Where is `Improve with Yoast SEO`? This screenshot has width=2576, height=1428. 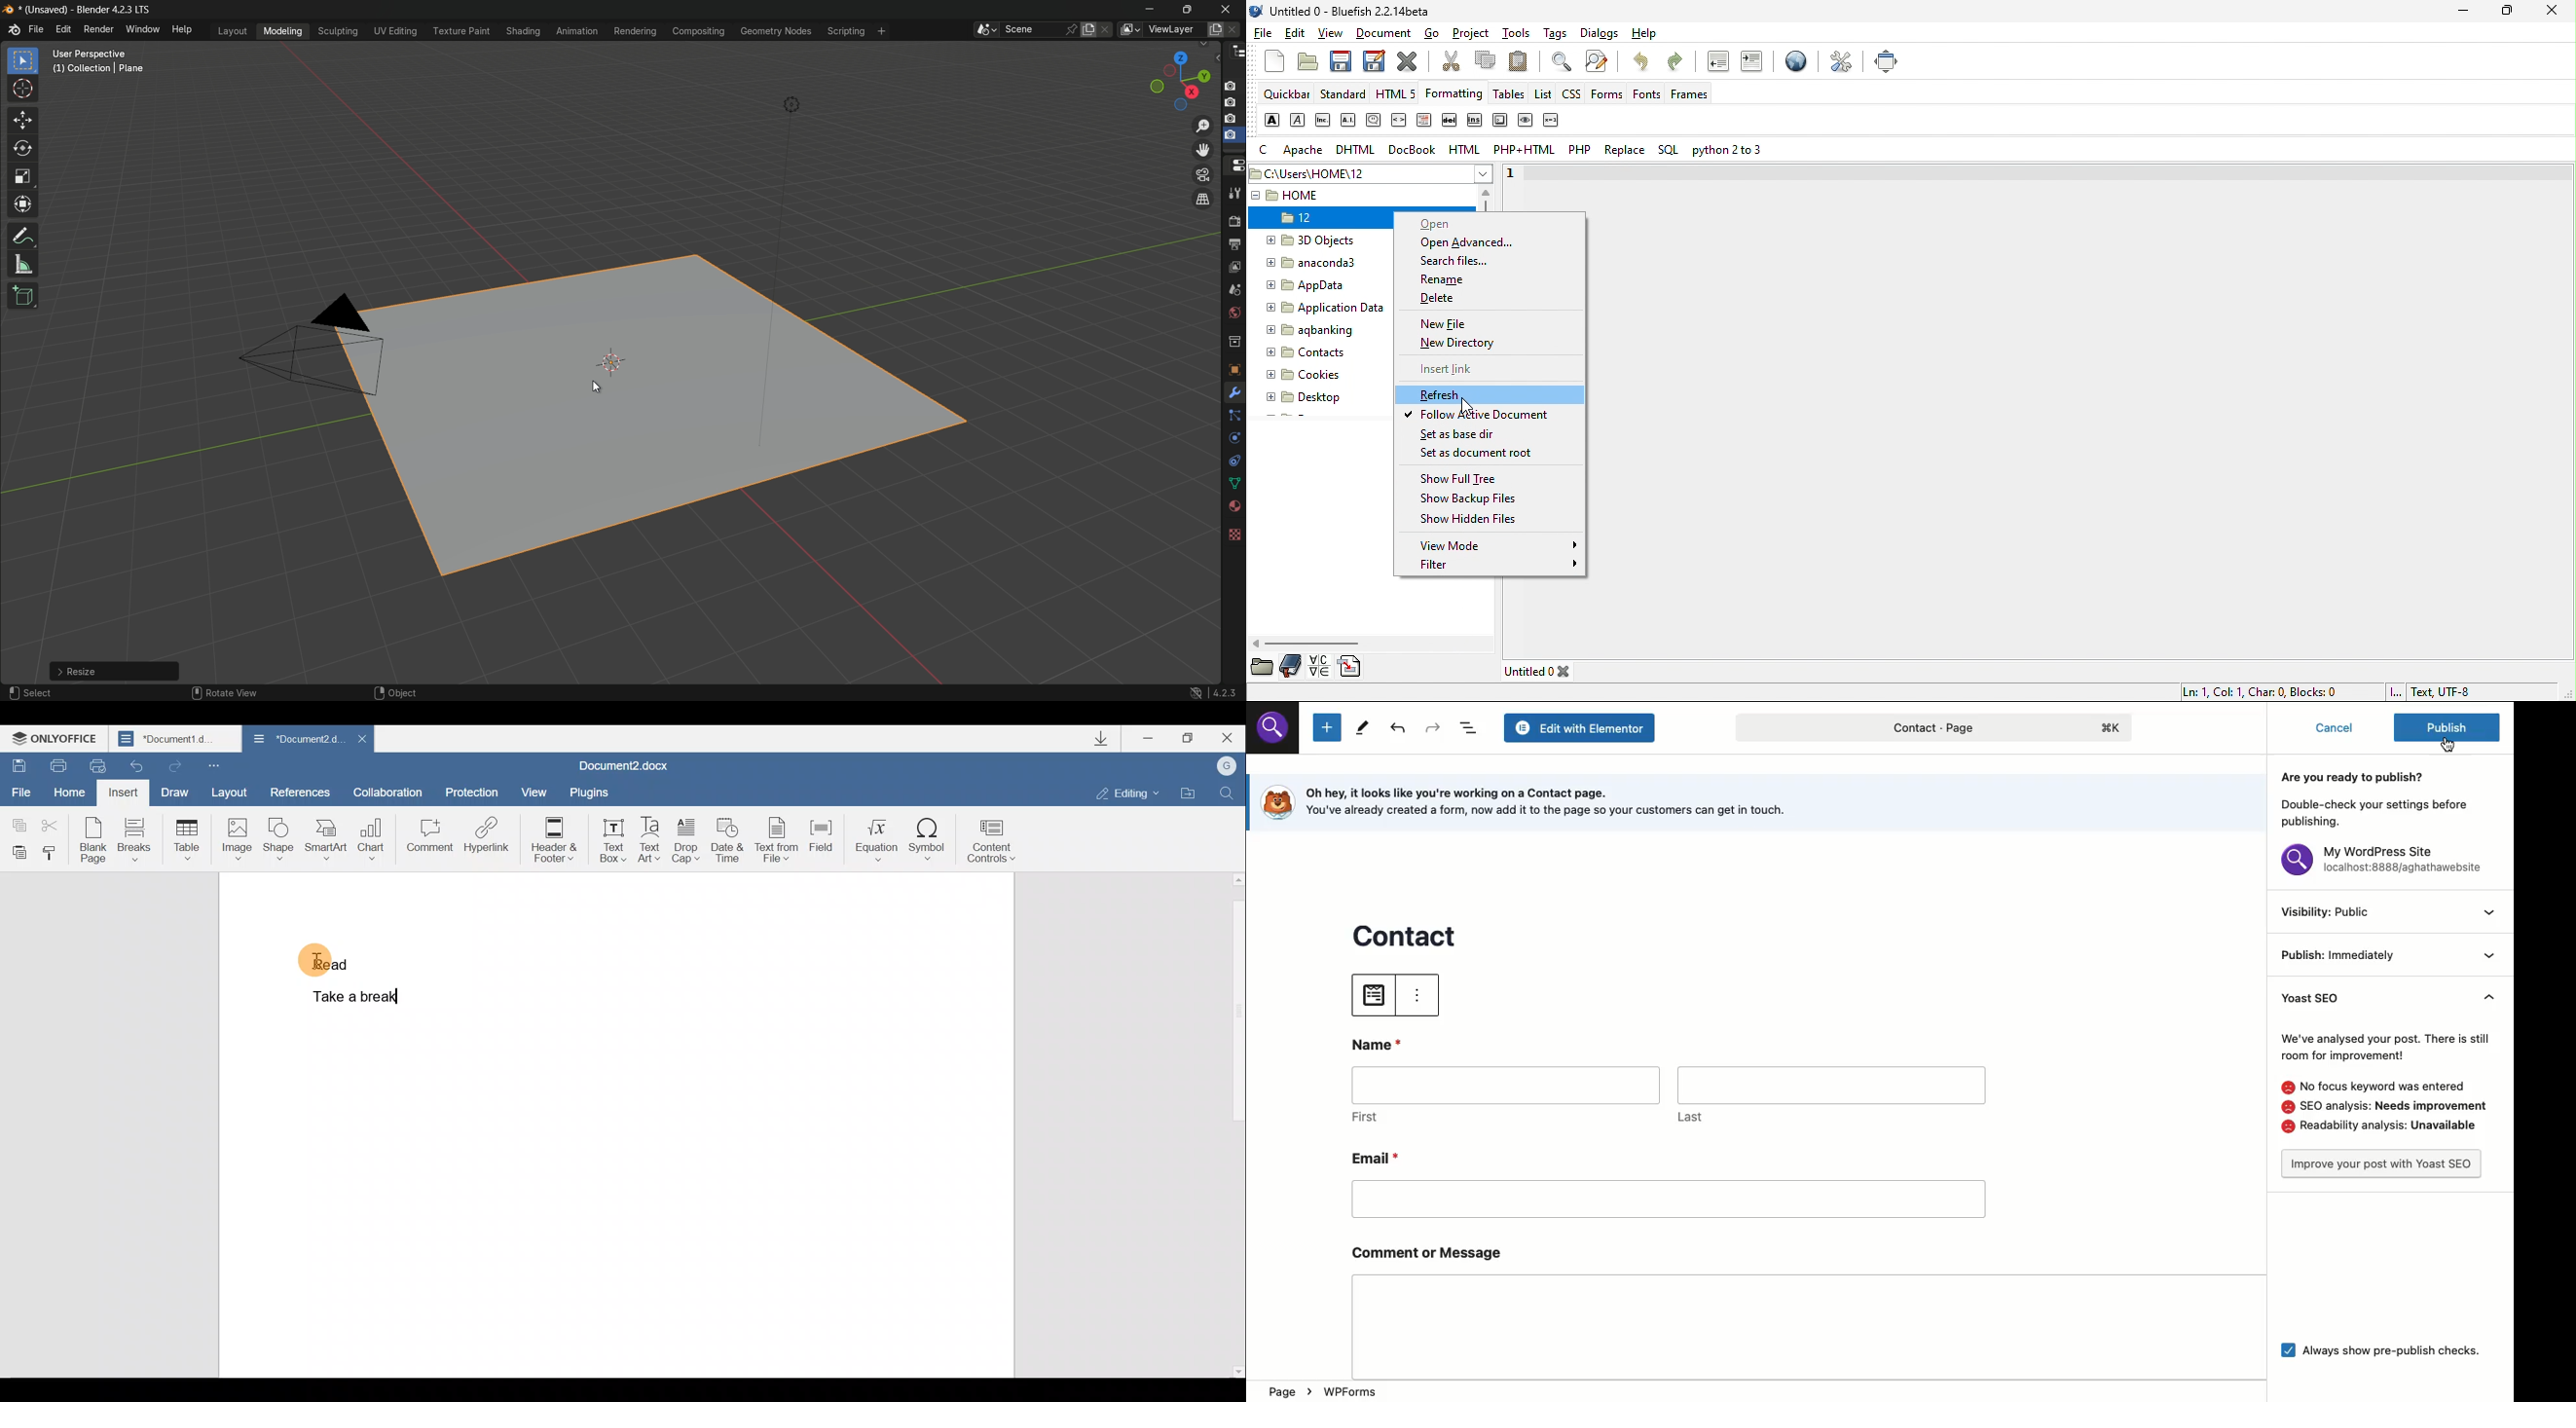
Improve with Yoast SEO is located at coordinates (2381, 1162).